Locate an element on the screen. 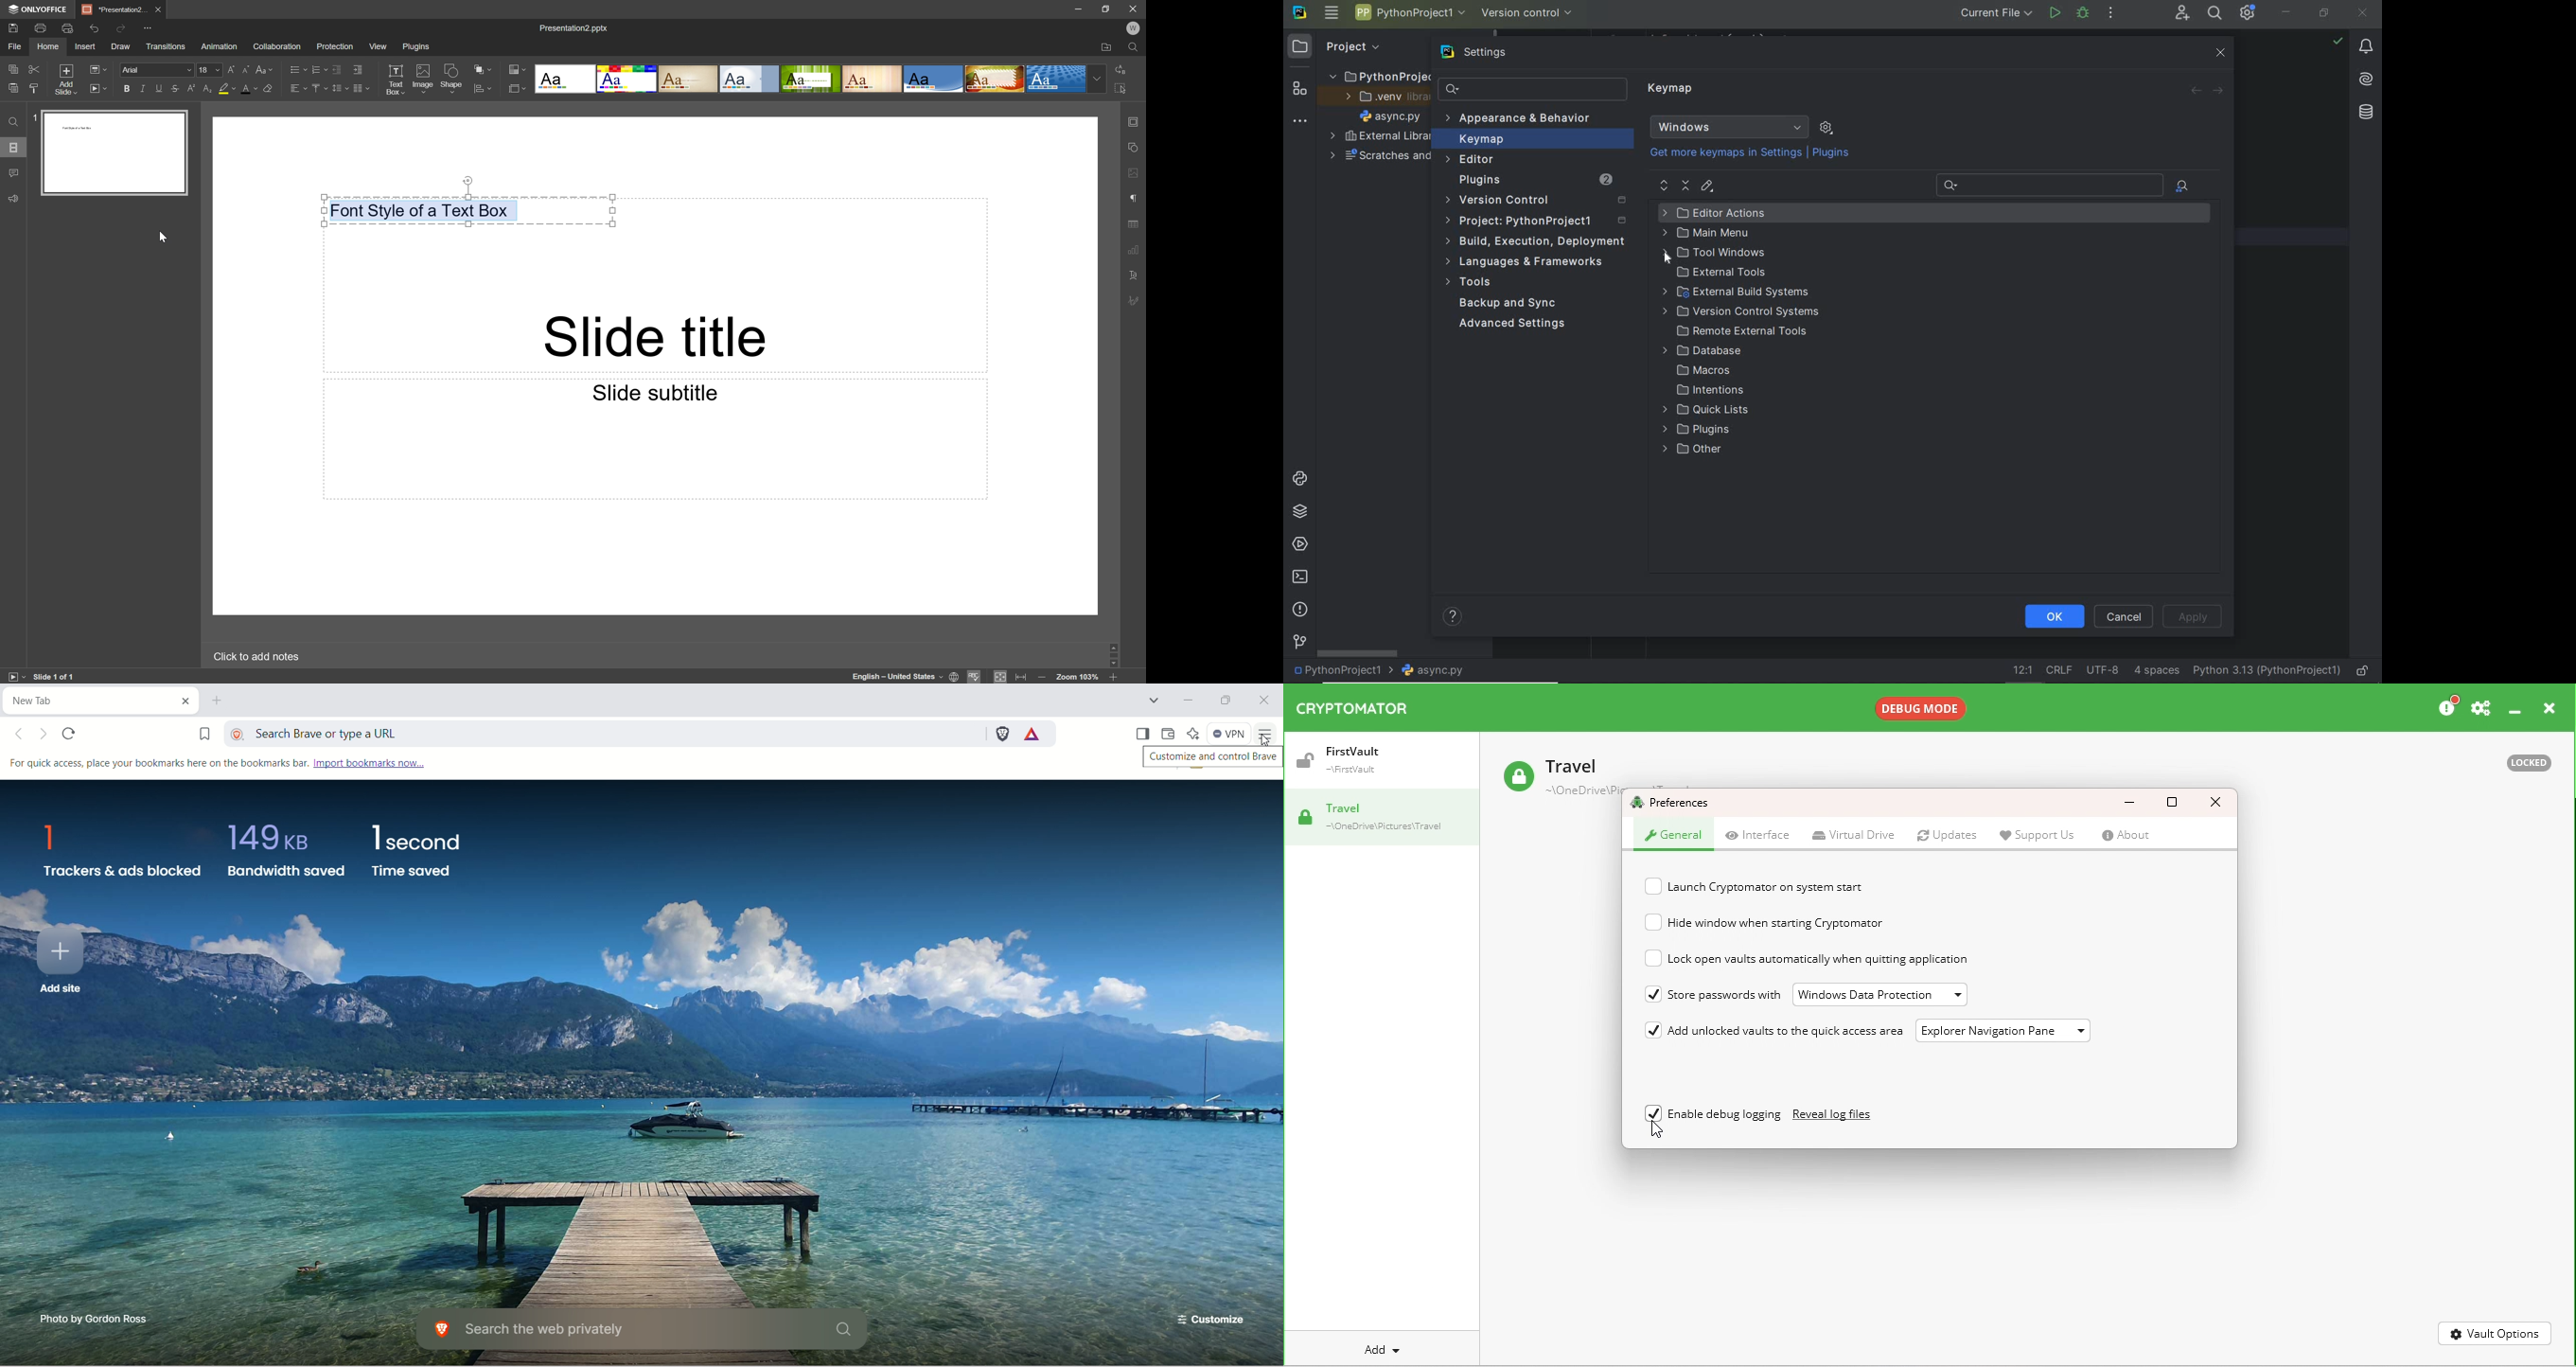 This screenshot has height=1372, width=2576. Strikethrough is located at coordinates (176, 87).